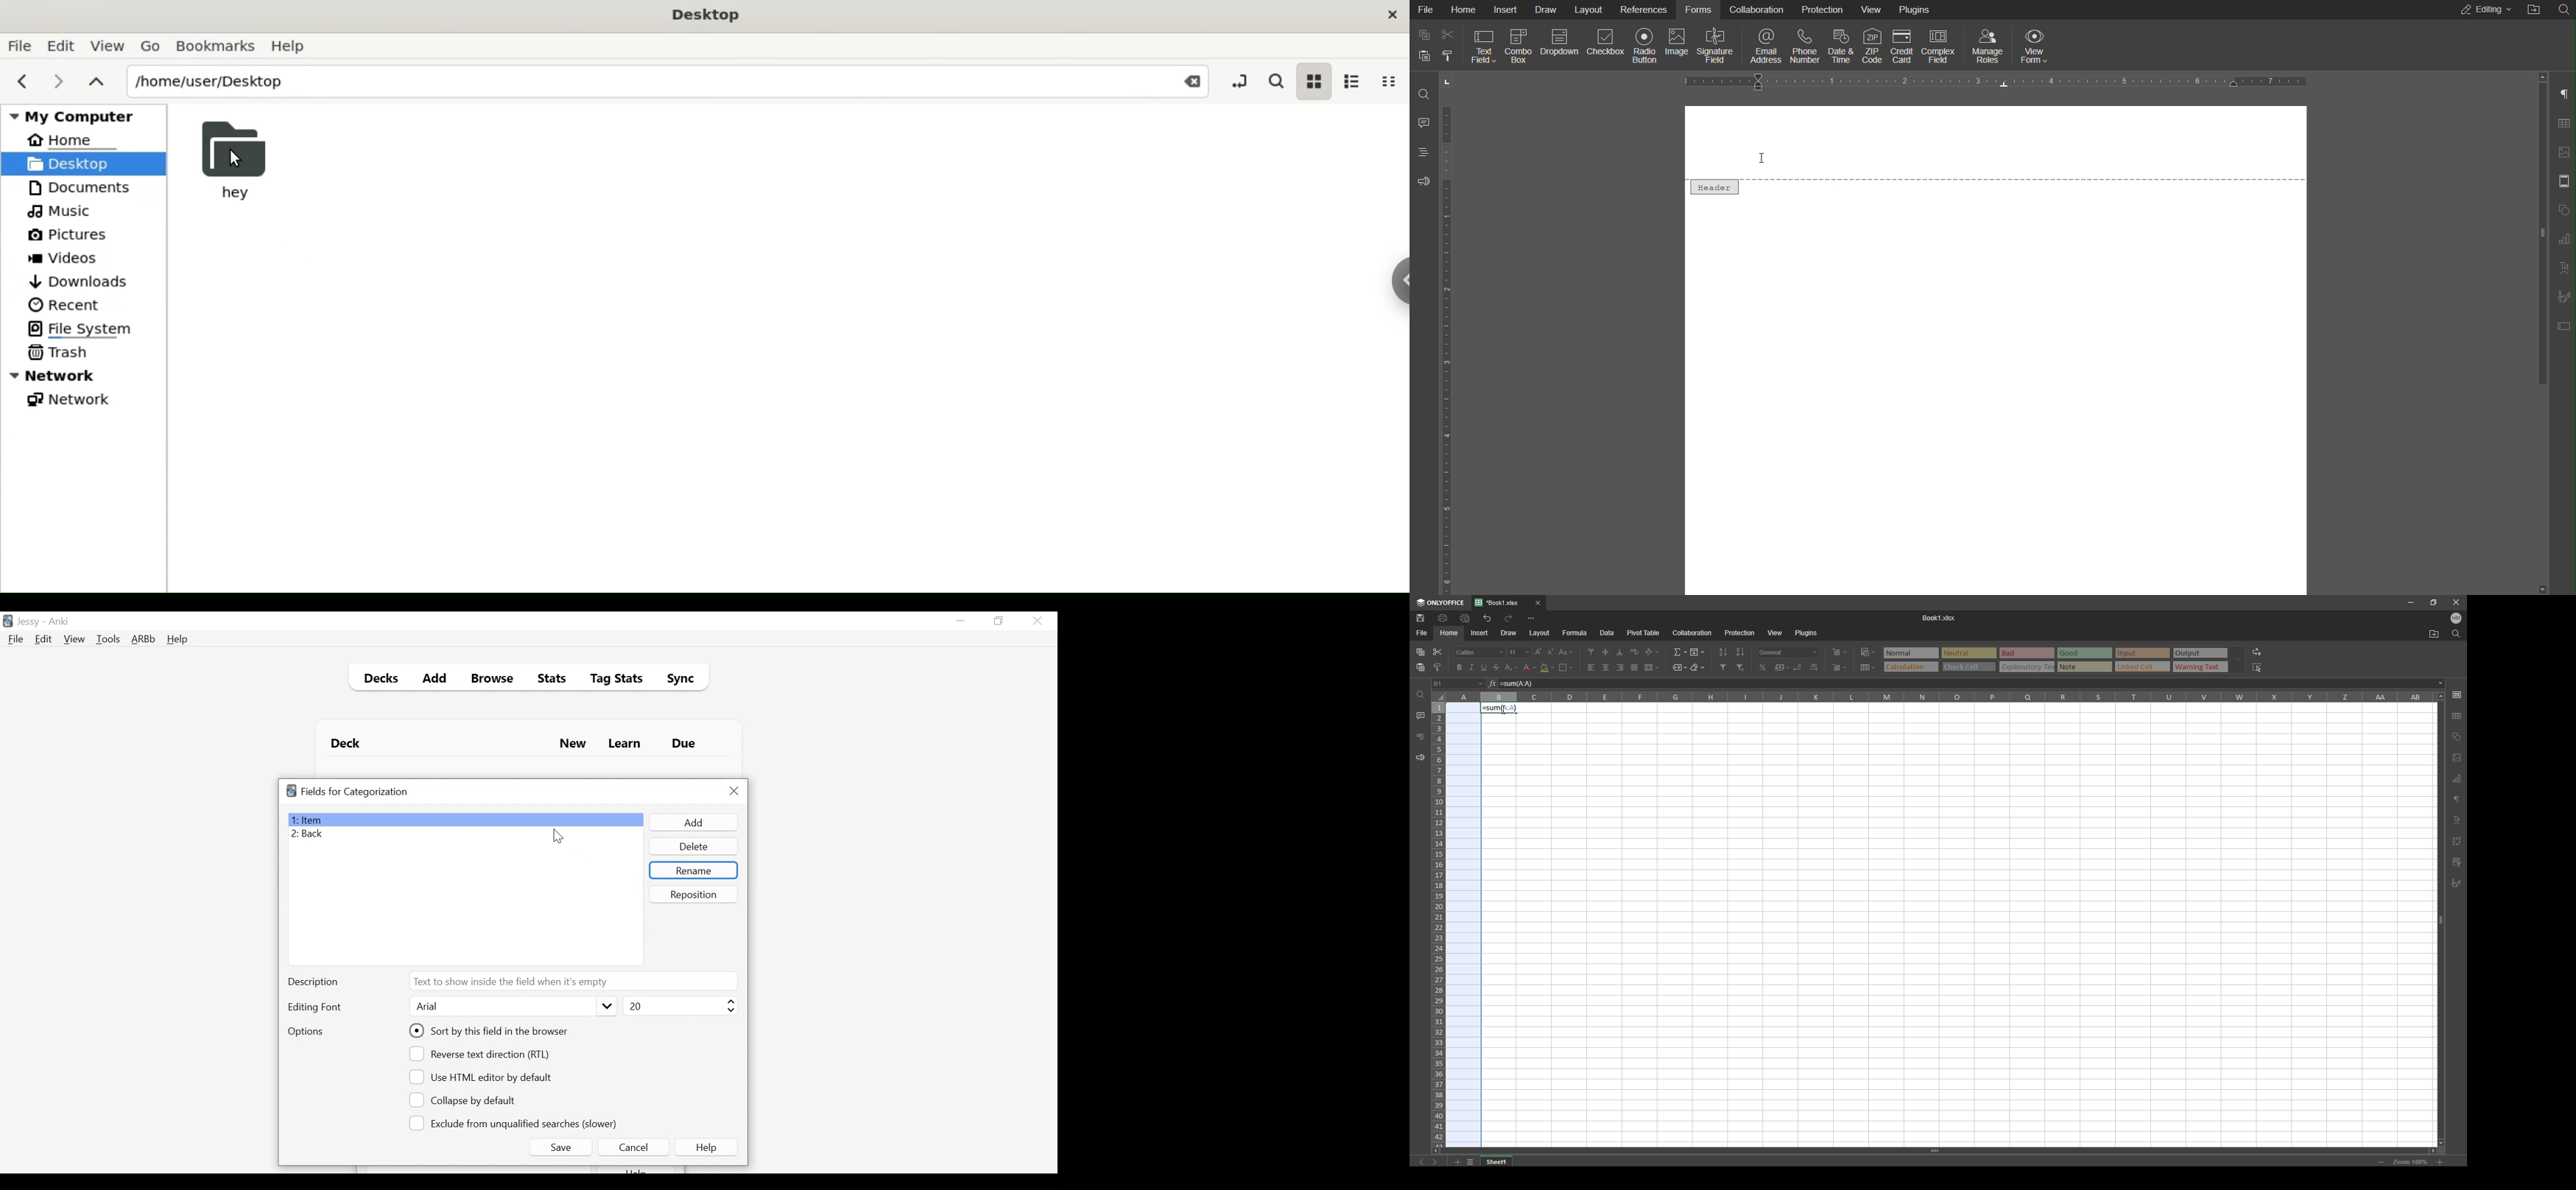 The height and width of the screenshot is (1204, 2576). Describe the element at coordinates (1547, 10) in the screenshot. I see `Draw` at that location.